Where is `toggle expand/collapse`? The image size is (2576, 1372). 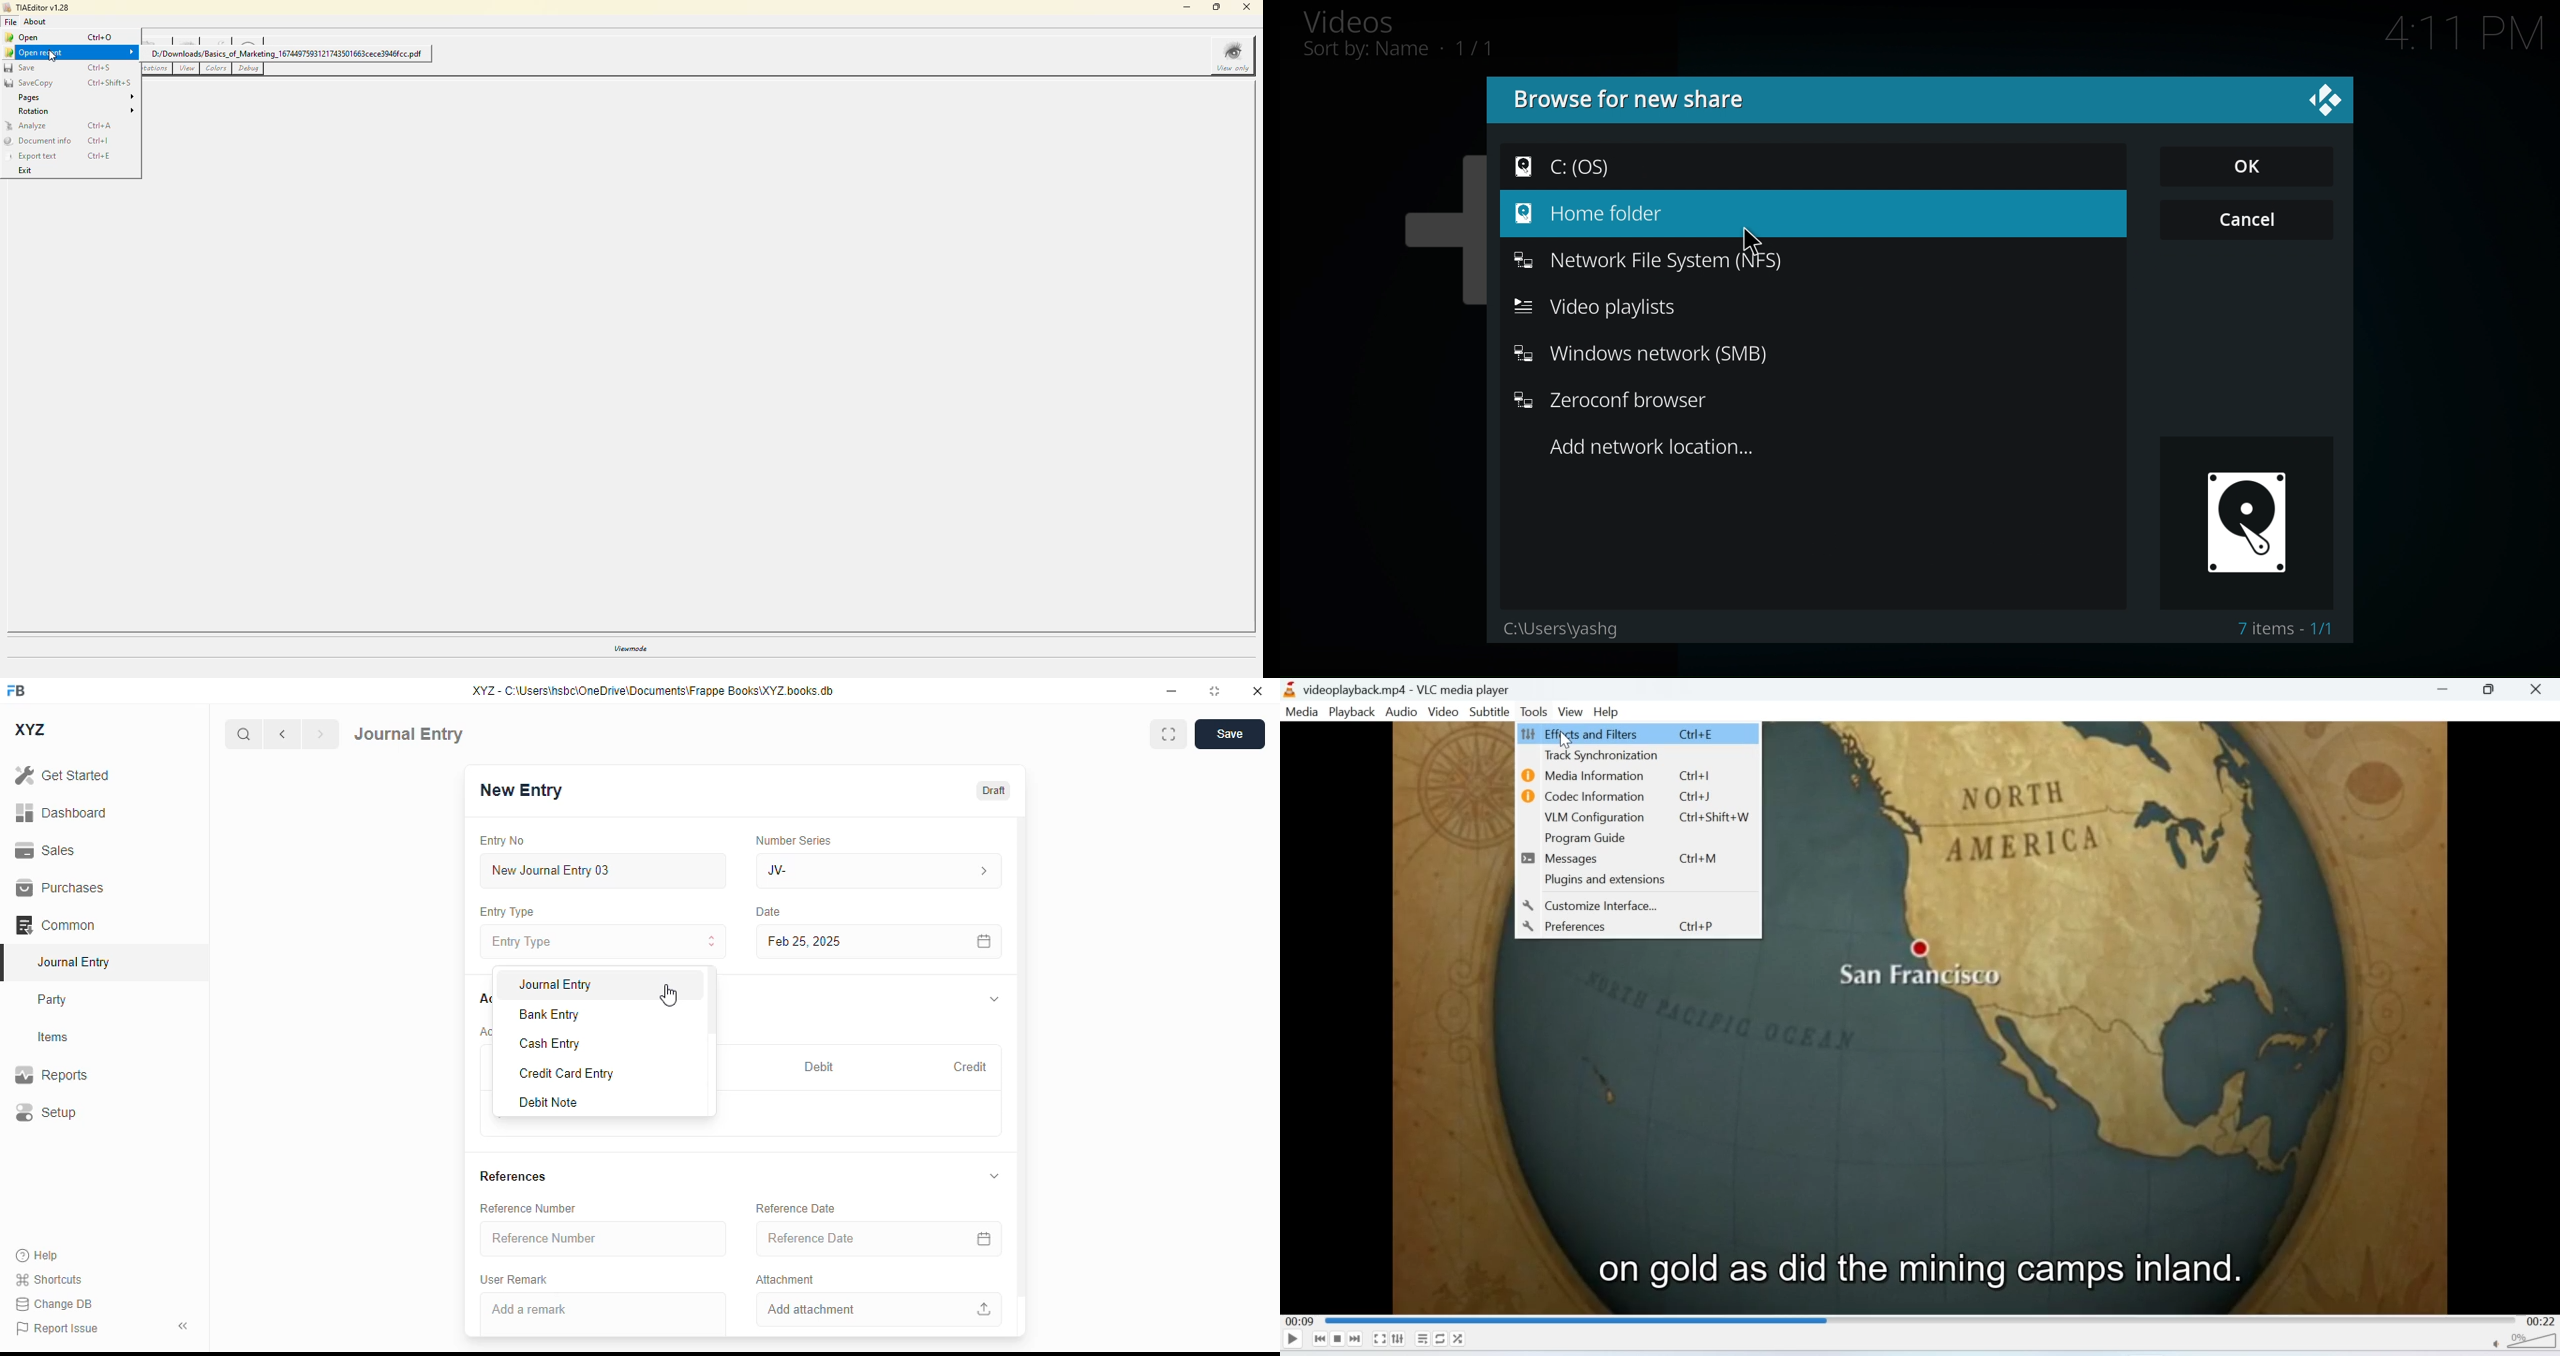 toggle expand/collapse is located at coordinates (995, 999).